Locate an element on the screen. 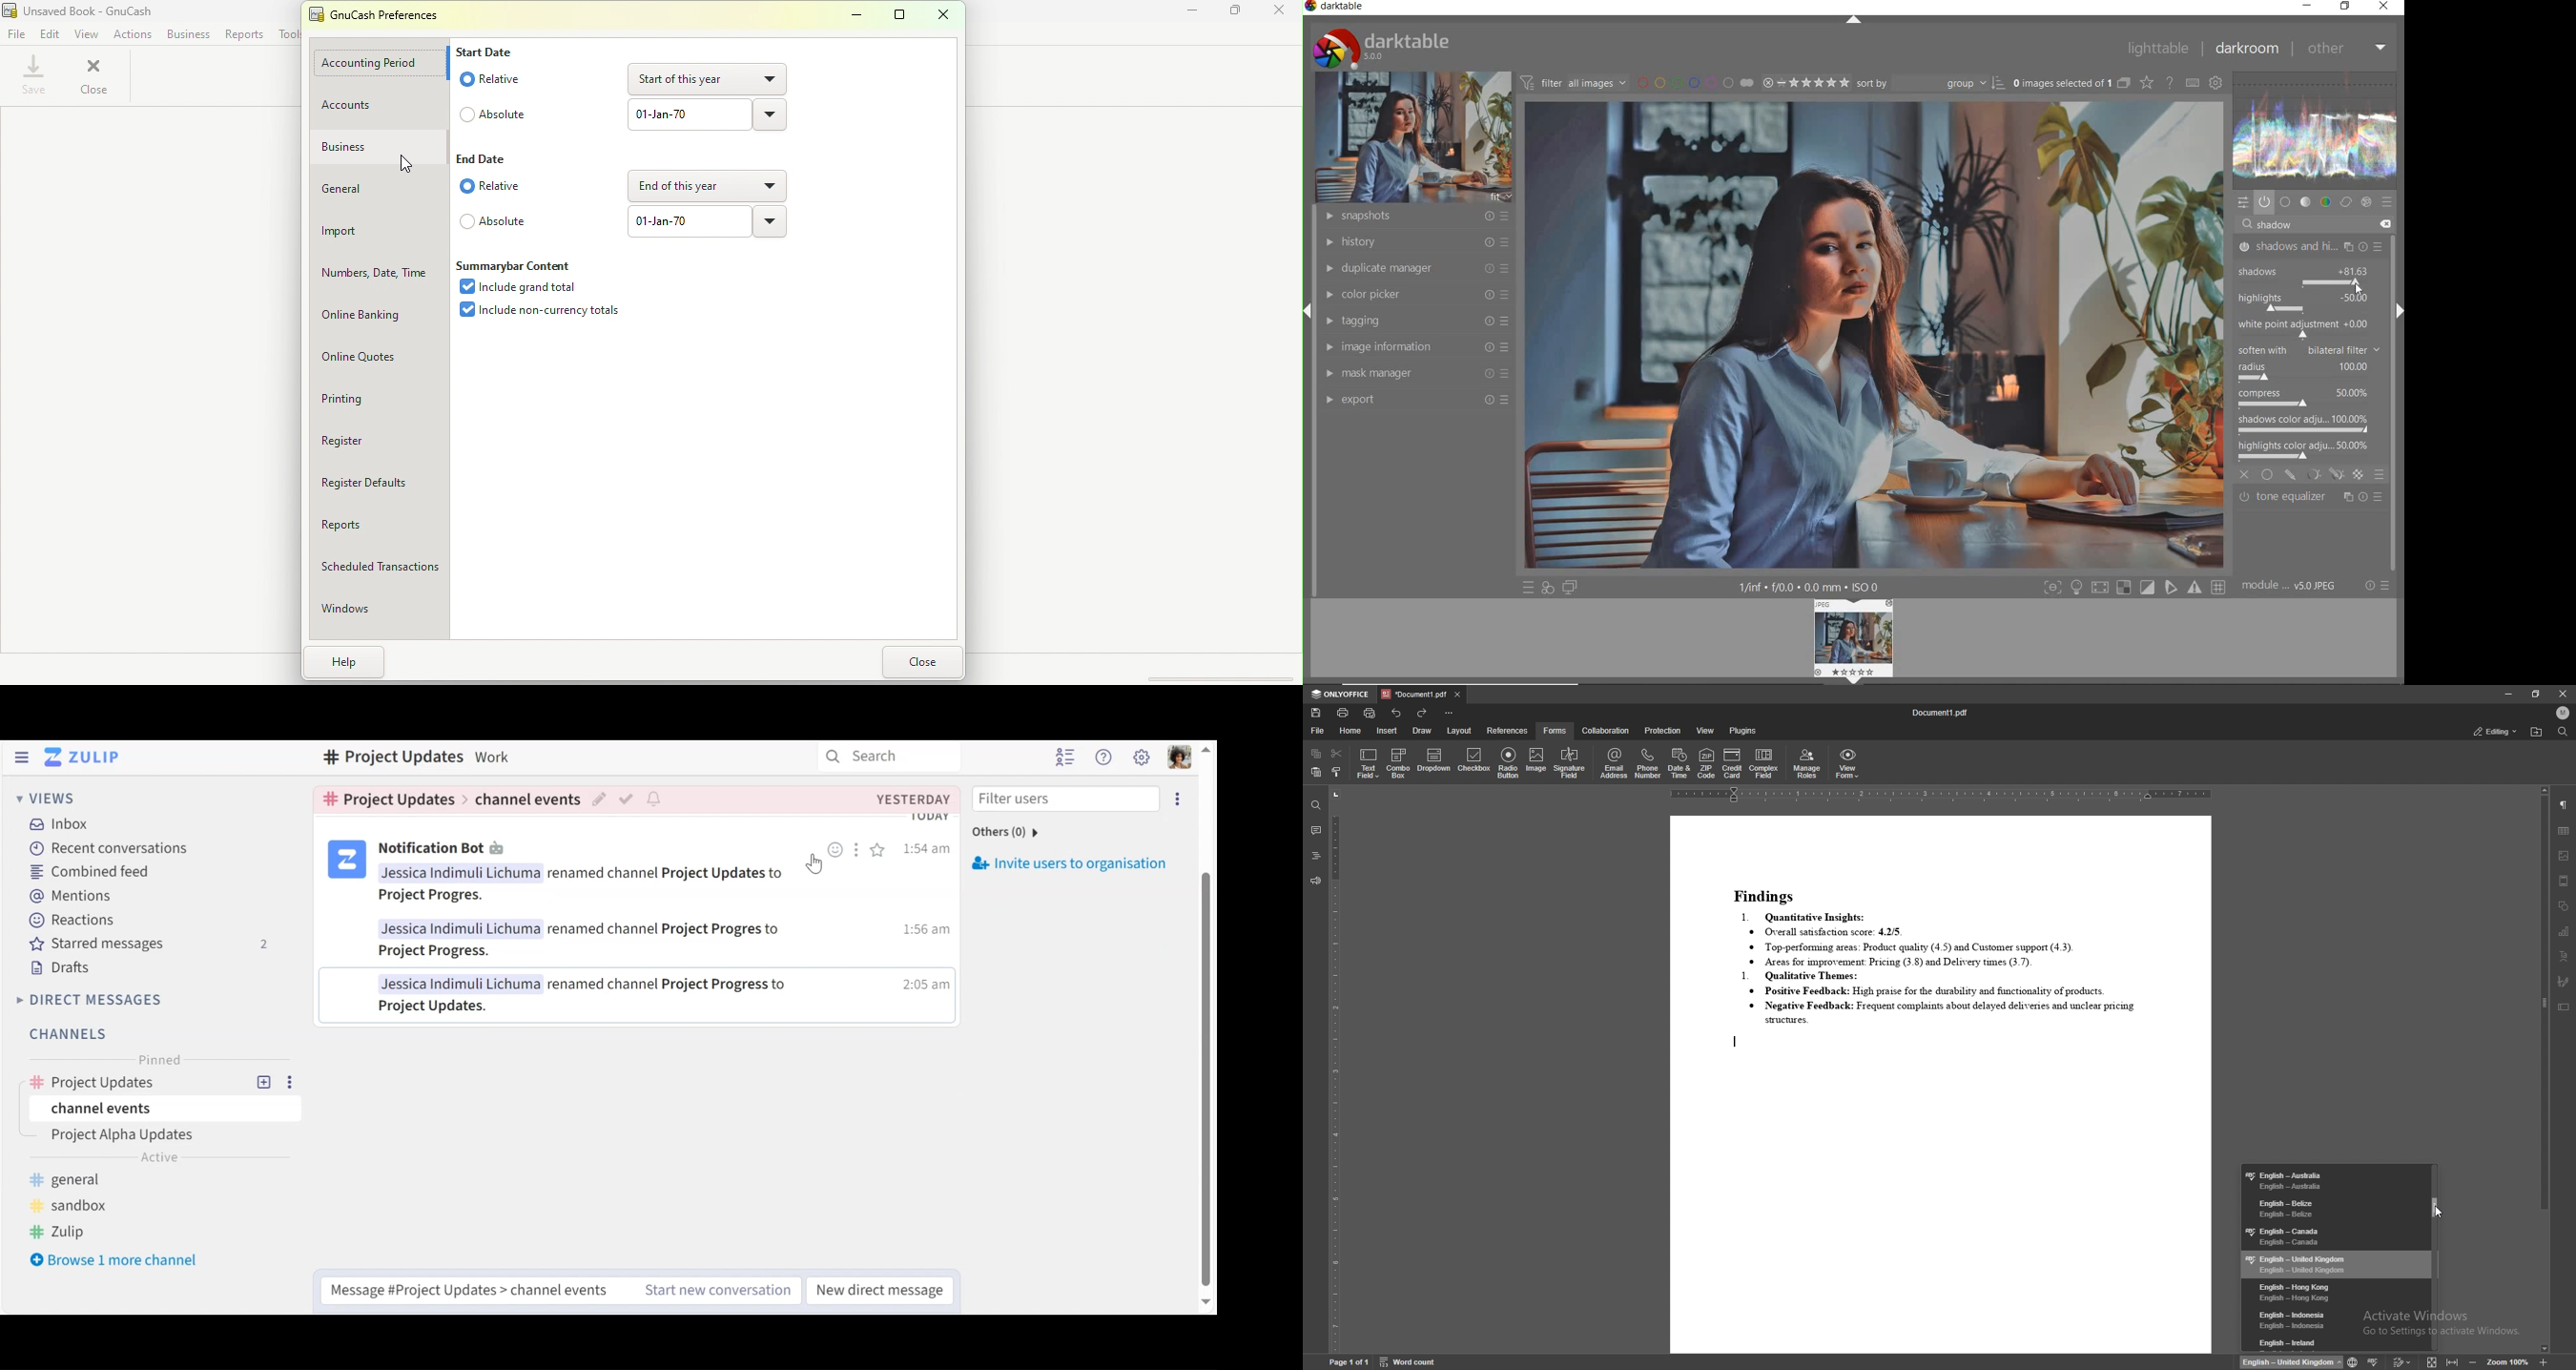 The image size is (2576, 1372). module order is located at coordinates (2293, 587).